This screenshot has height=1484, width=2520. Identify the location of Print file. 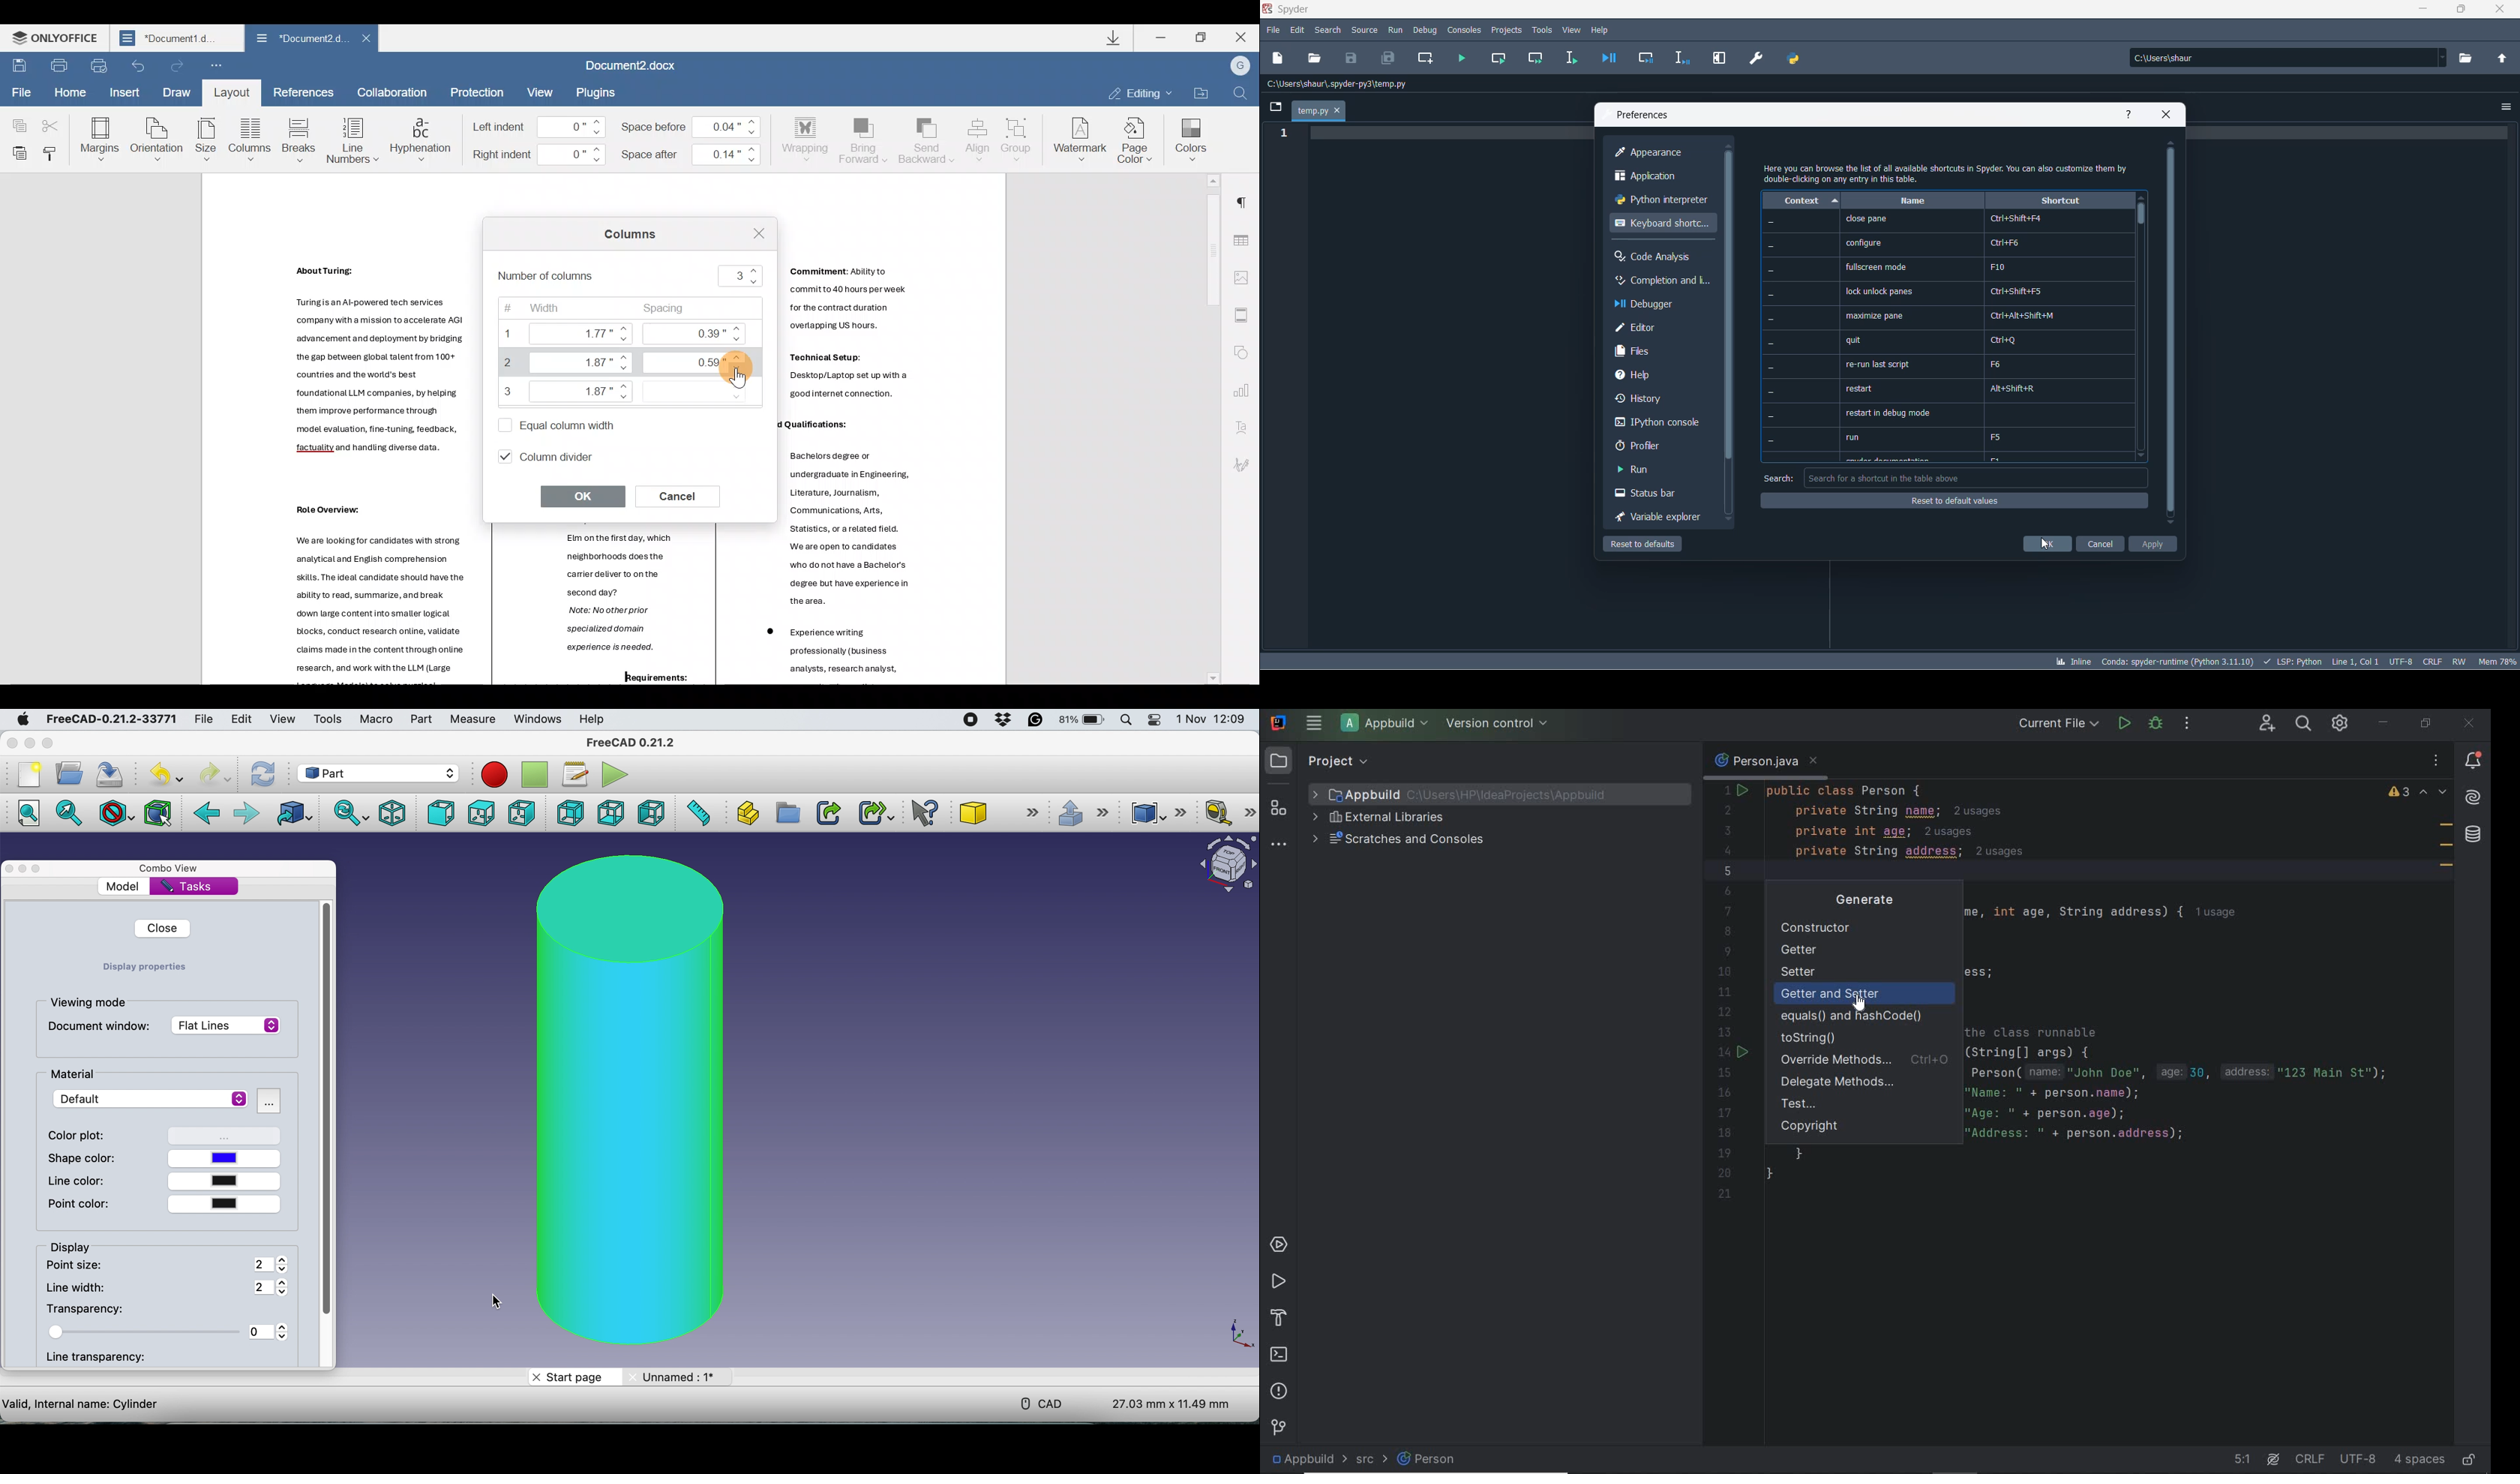
(58, 65).